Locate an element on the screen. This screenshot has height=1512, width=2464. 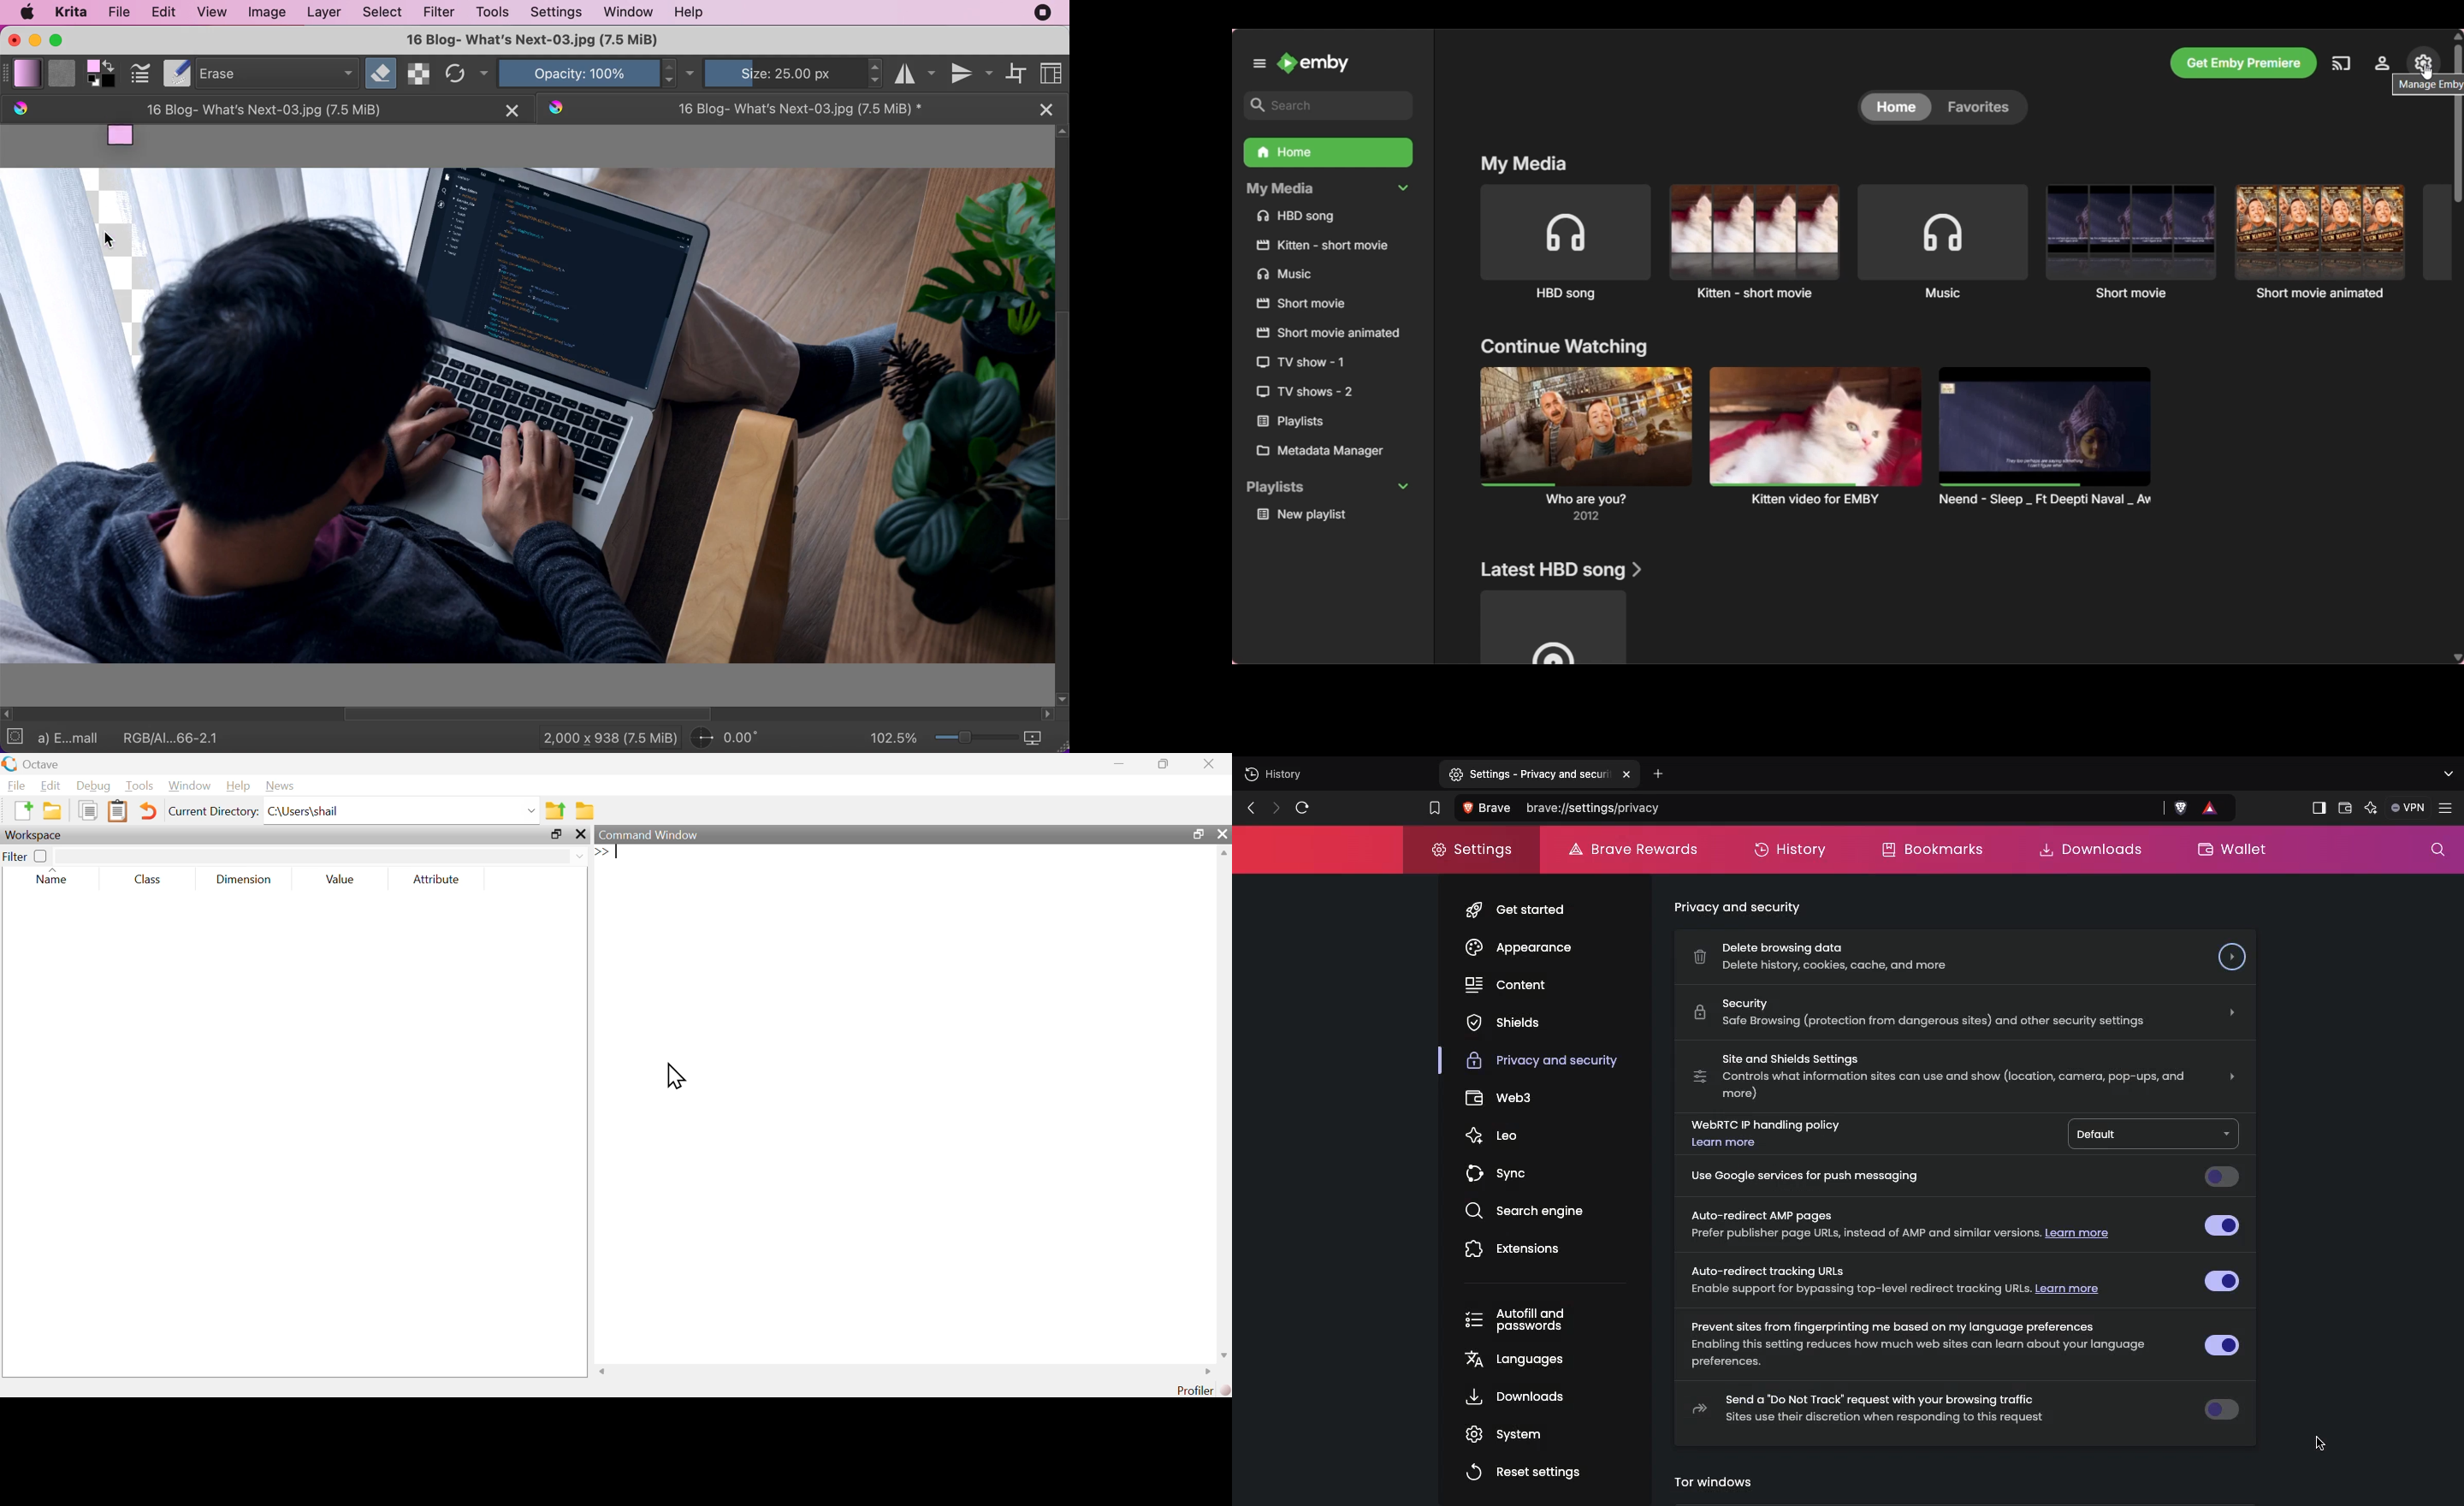
filter is located at coordinates (443, 13).